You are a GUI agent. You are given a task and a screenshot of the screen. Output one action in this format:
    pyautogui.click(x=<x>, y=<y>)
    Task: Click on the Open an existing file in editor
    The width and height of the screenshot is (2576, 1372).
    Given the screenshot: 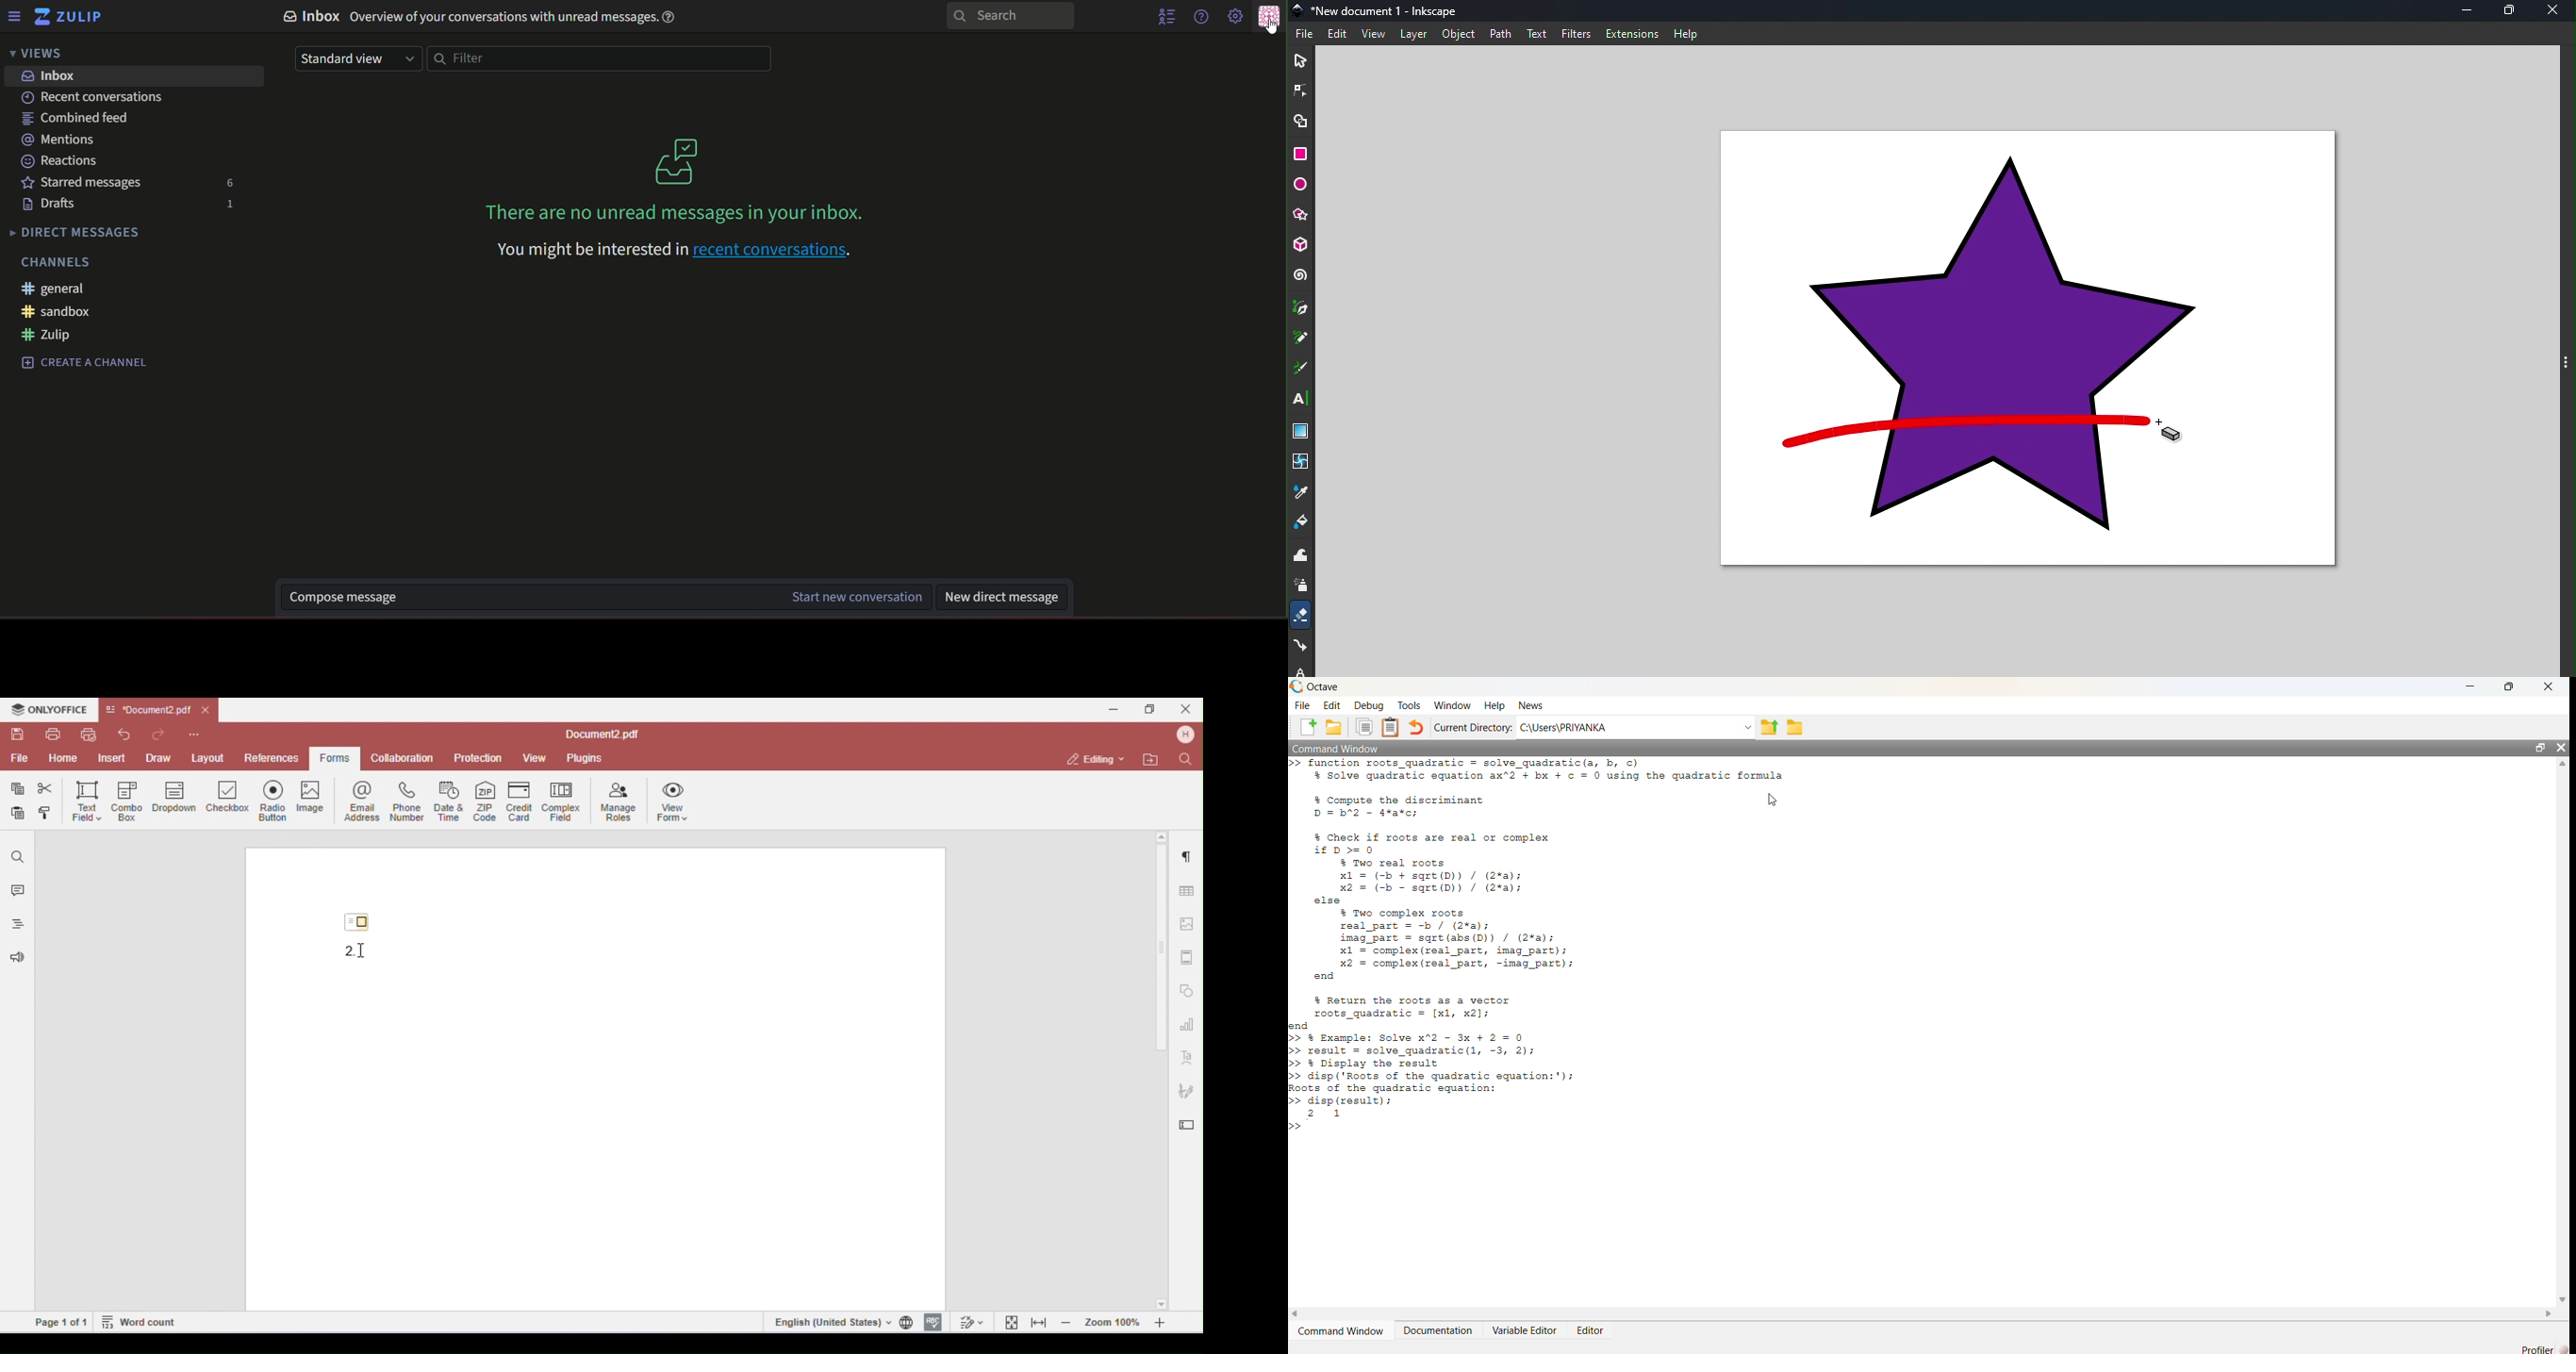 What is the action you would take?
    pyautogui.click(x=1333, y=727)
    